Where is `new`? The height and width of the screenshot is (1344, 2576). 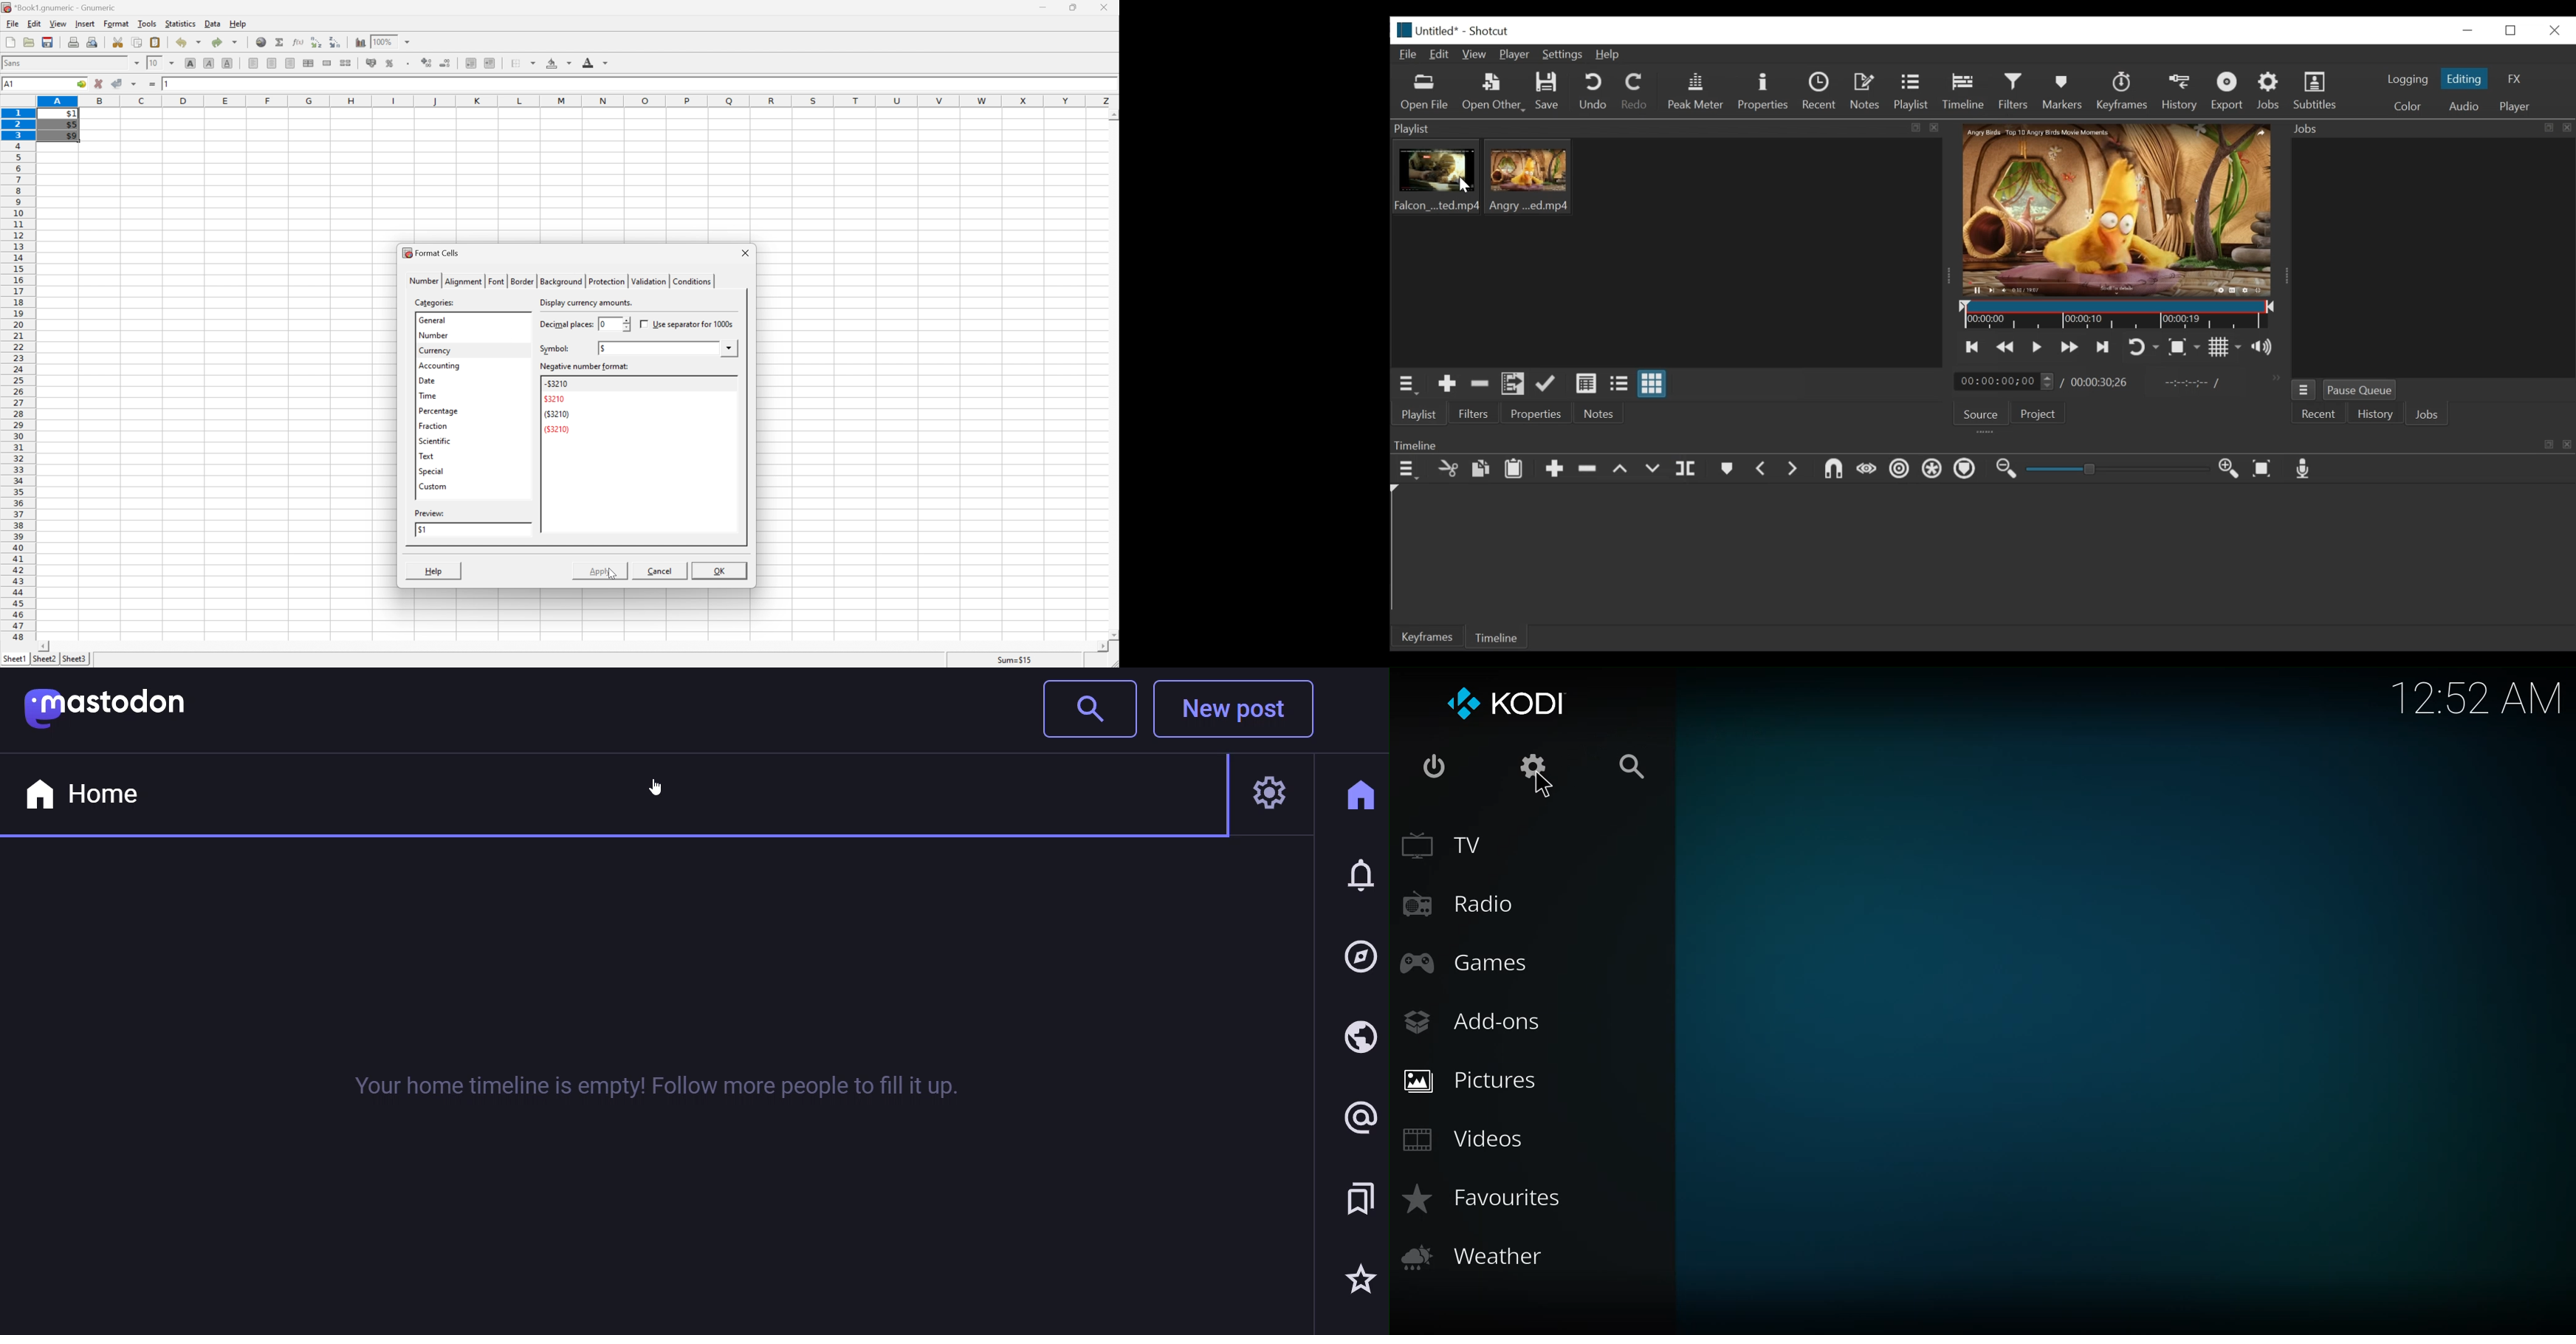
new is located at coordinates (10, 40).